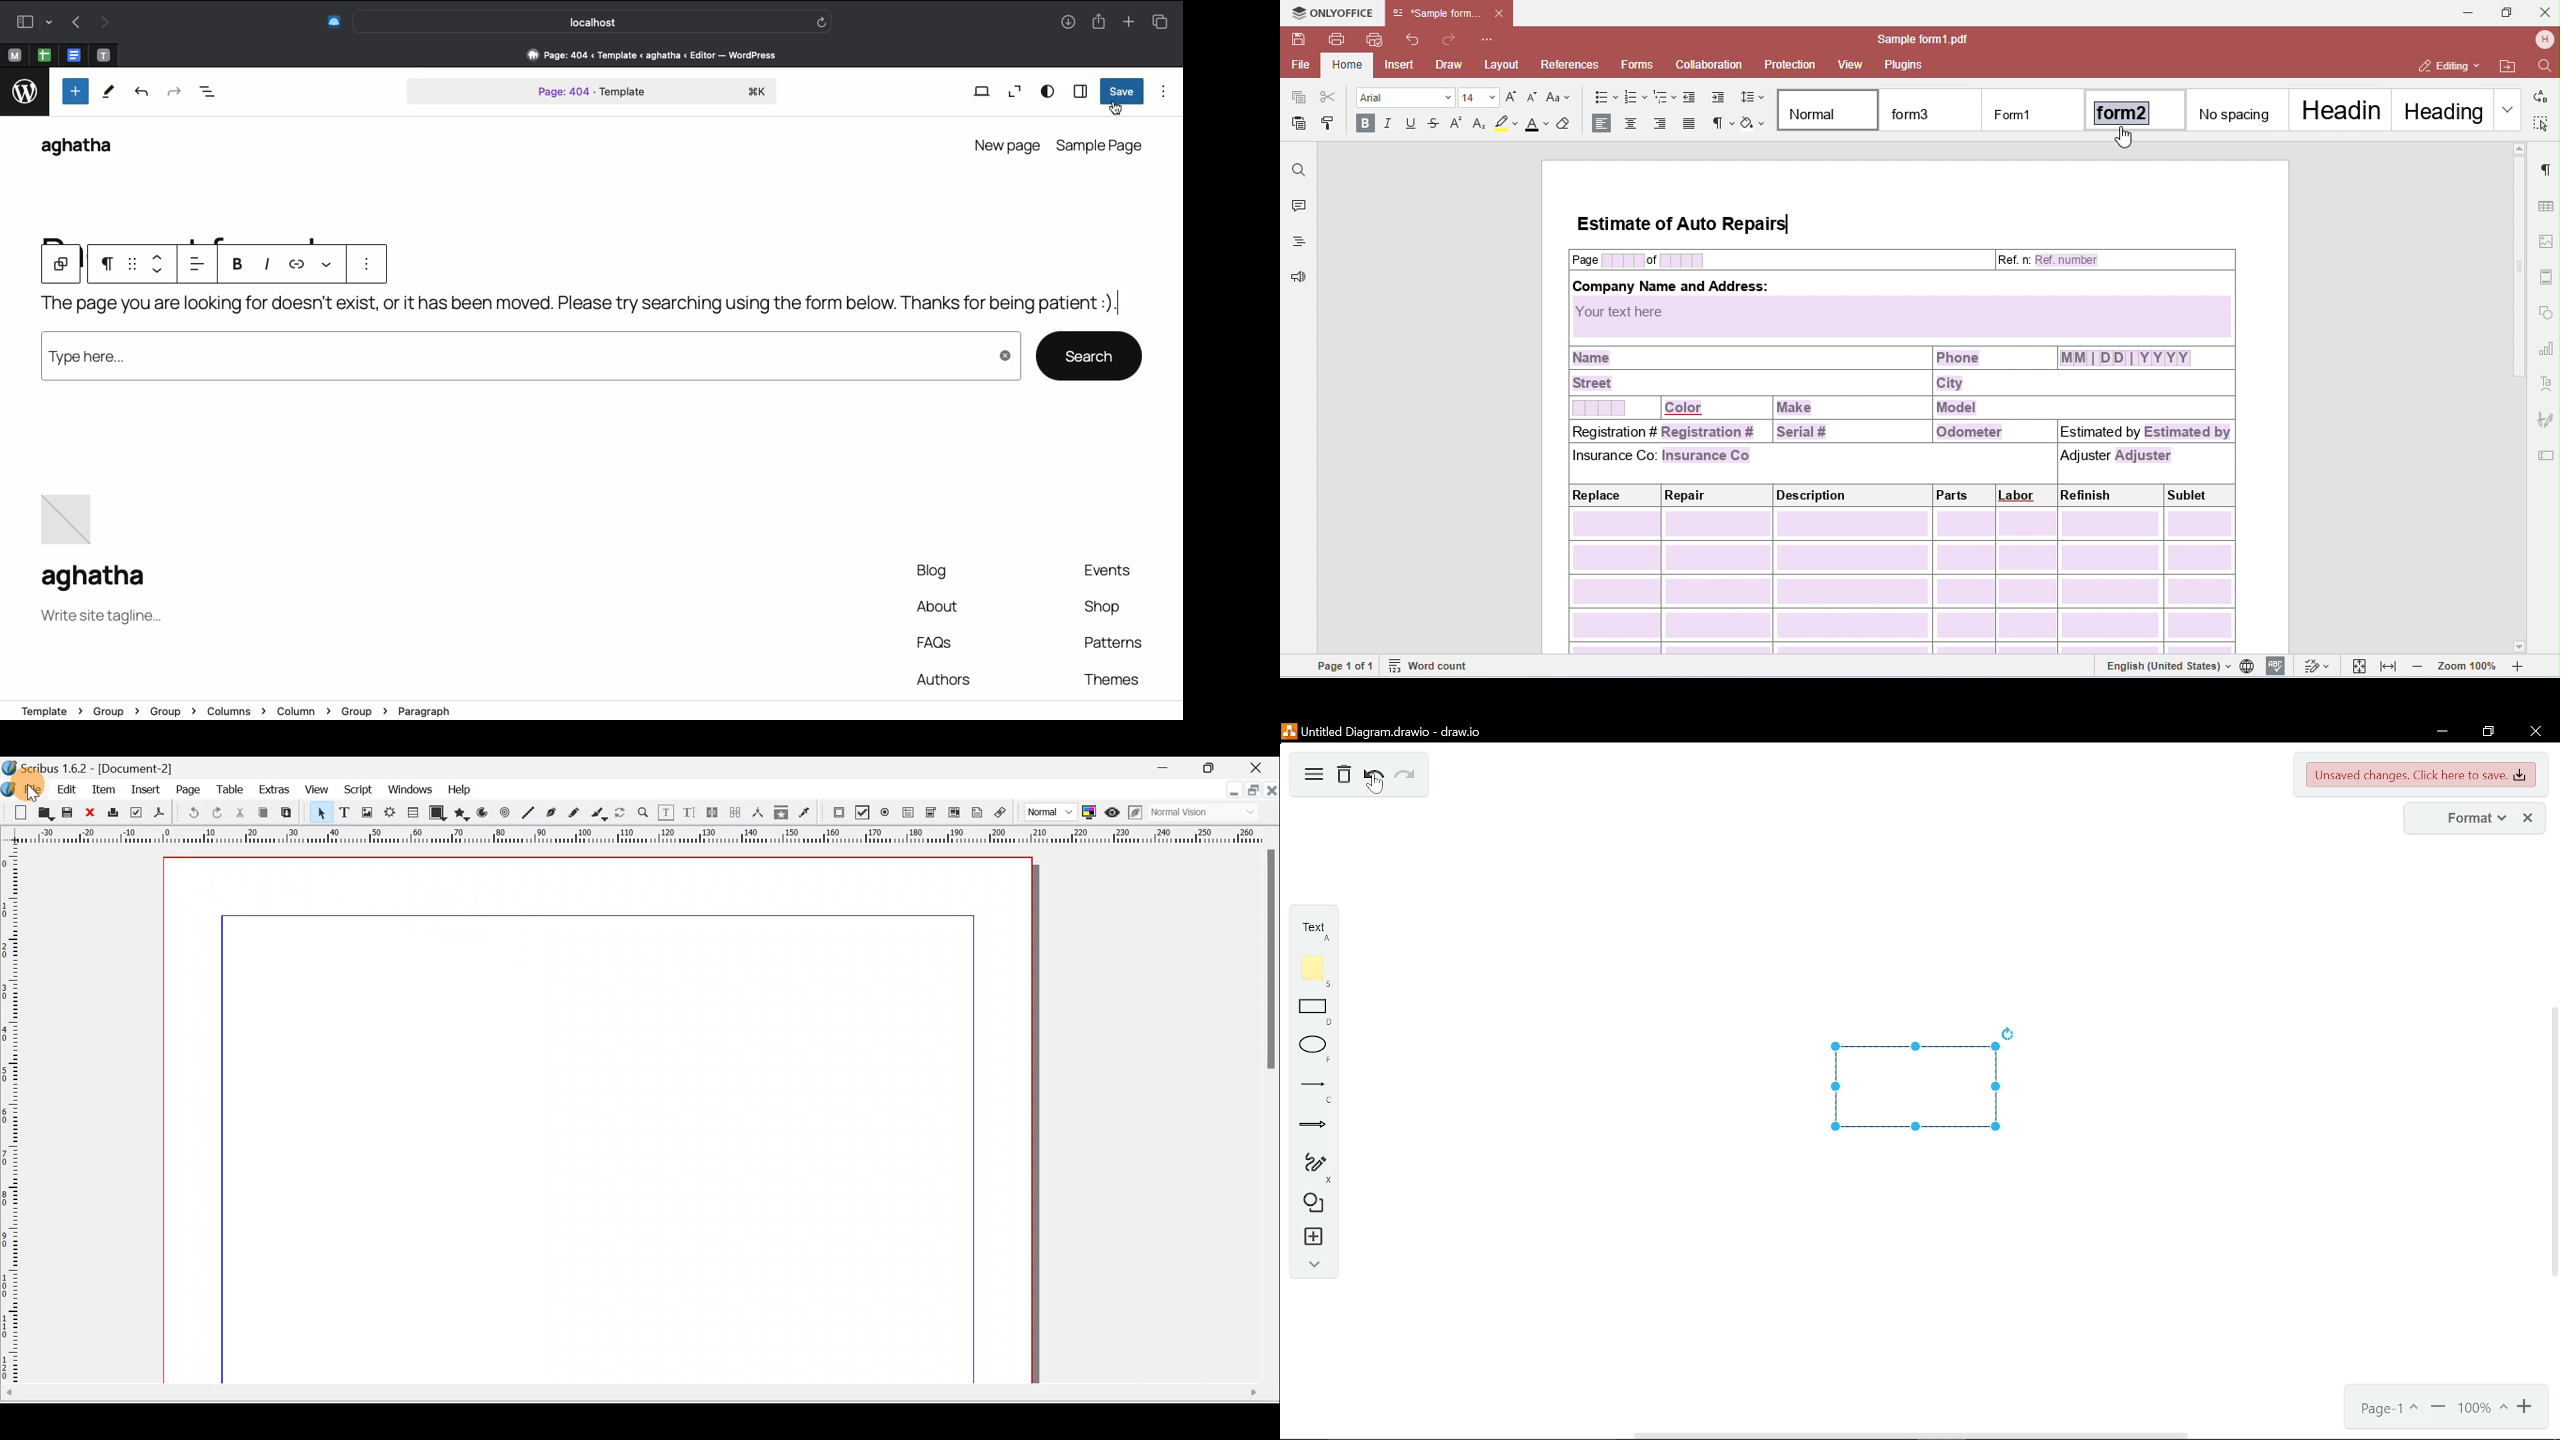  What do you see at coordinates (389, 815) in the screenshot?
I see `Render frame` at bounding box center [389, 815].